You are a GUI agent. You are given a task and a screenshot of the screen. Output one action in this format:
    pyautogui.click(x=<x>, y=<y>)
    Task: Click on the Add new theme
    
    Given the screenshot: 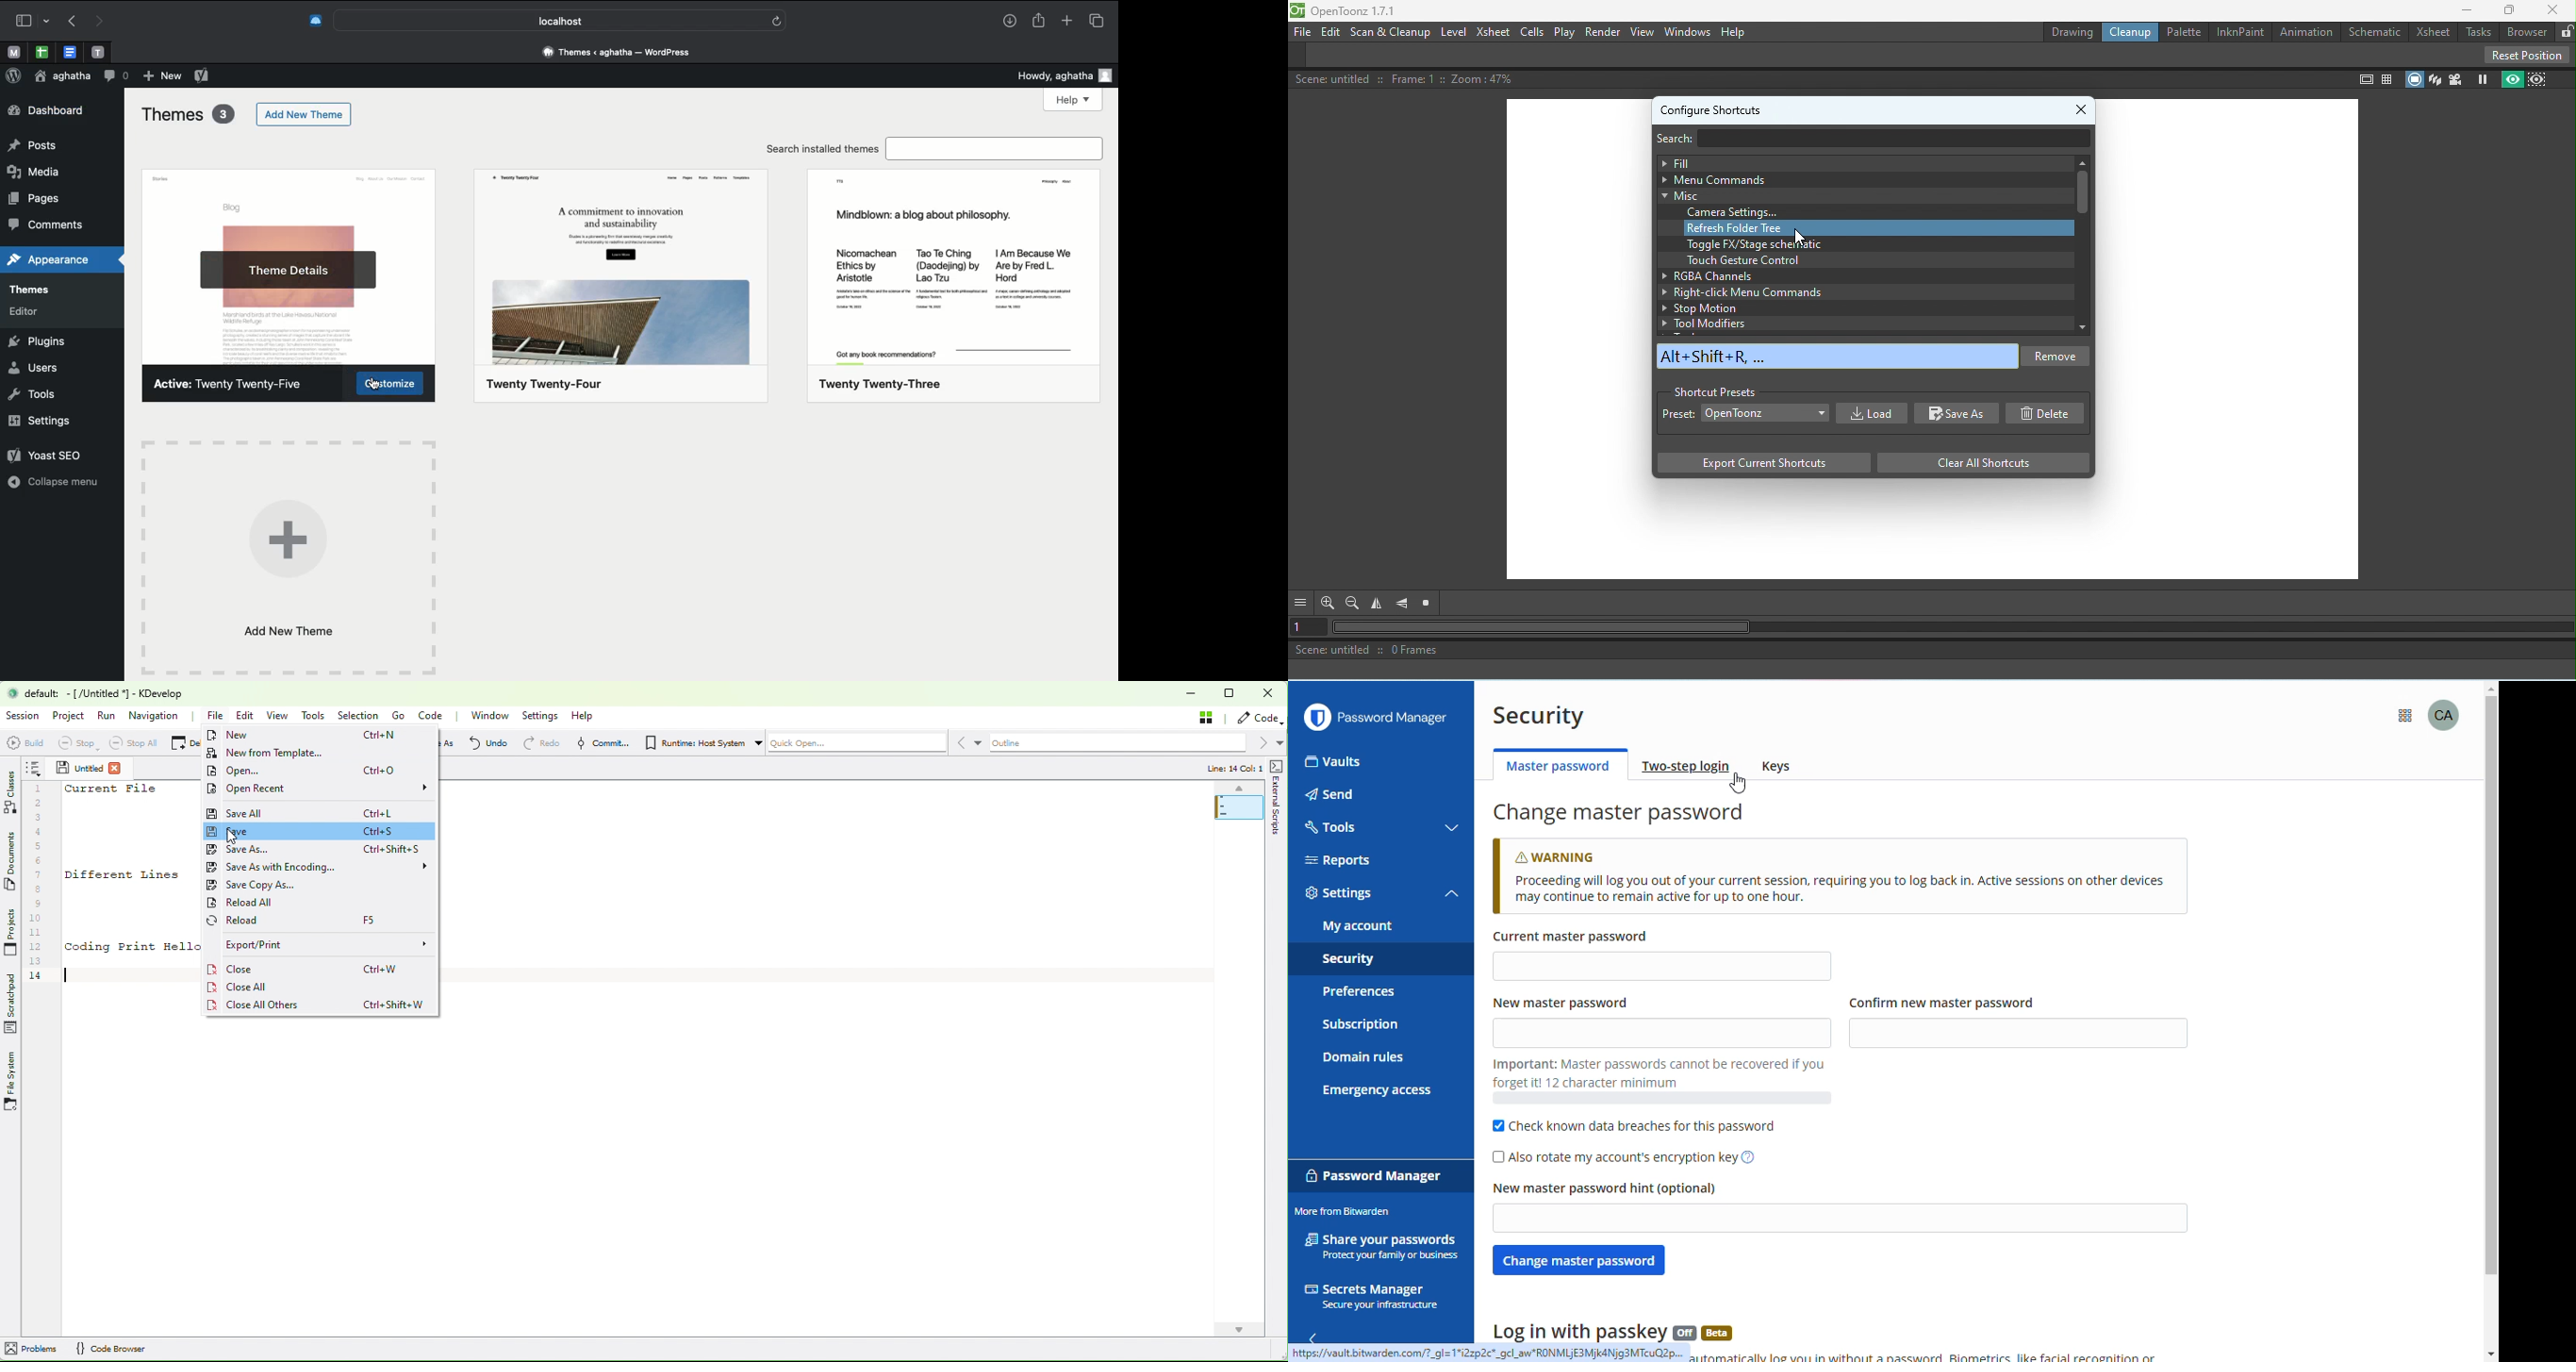 What is the action you would take?
    pyautogui.click(x=303, y=114)
    